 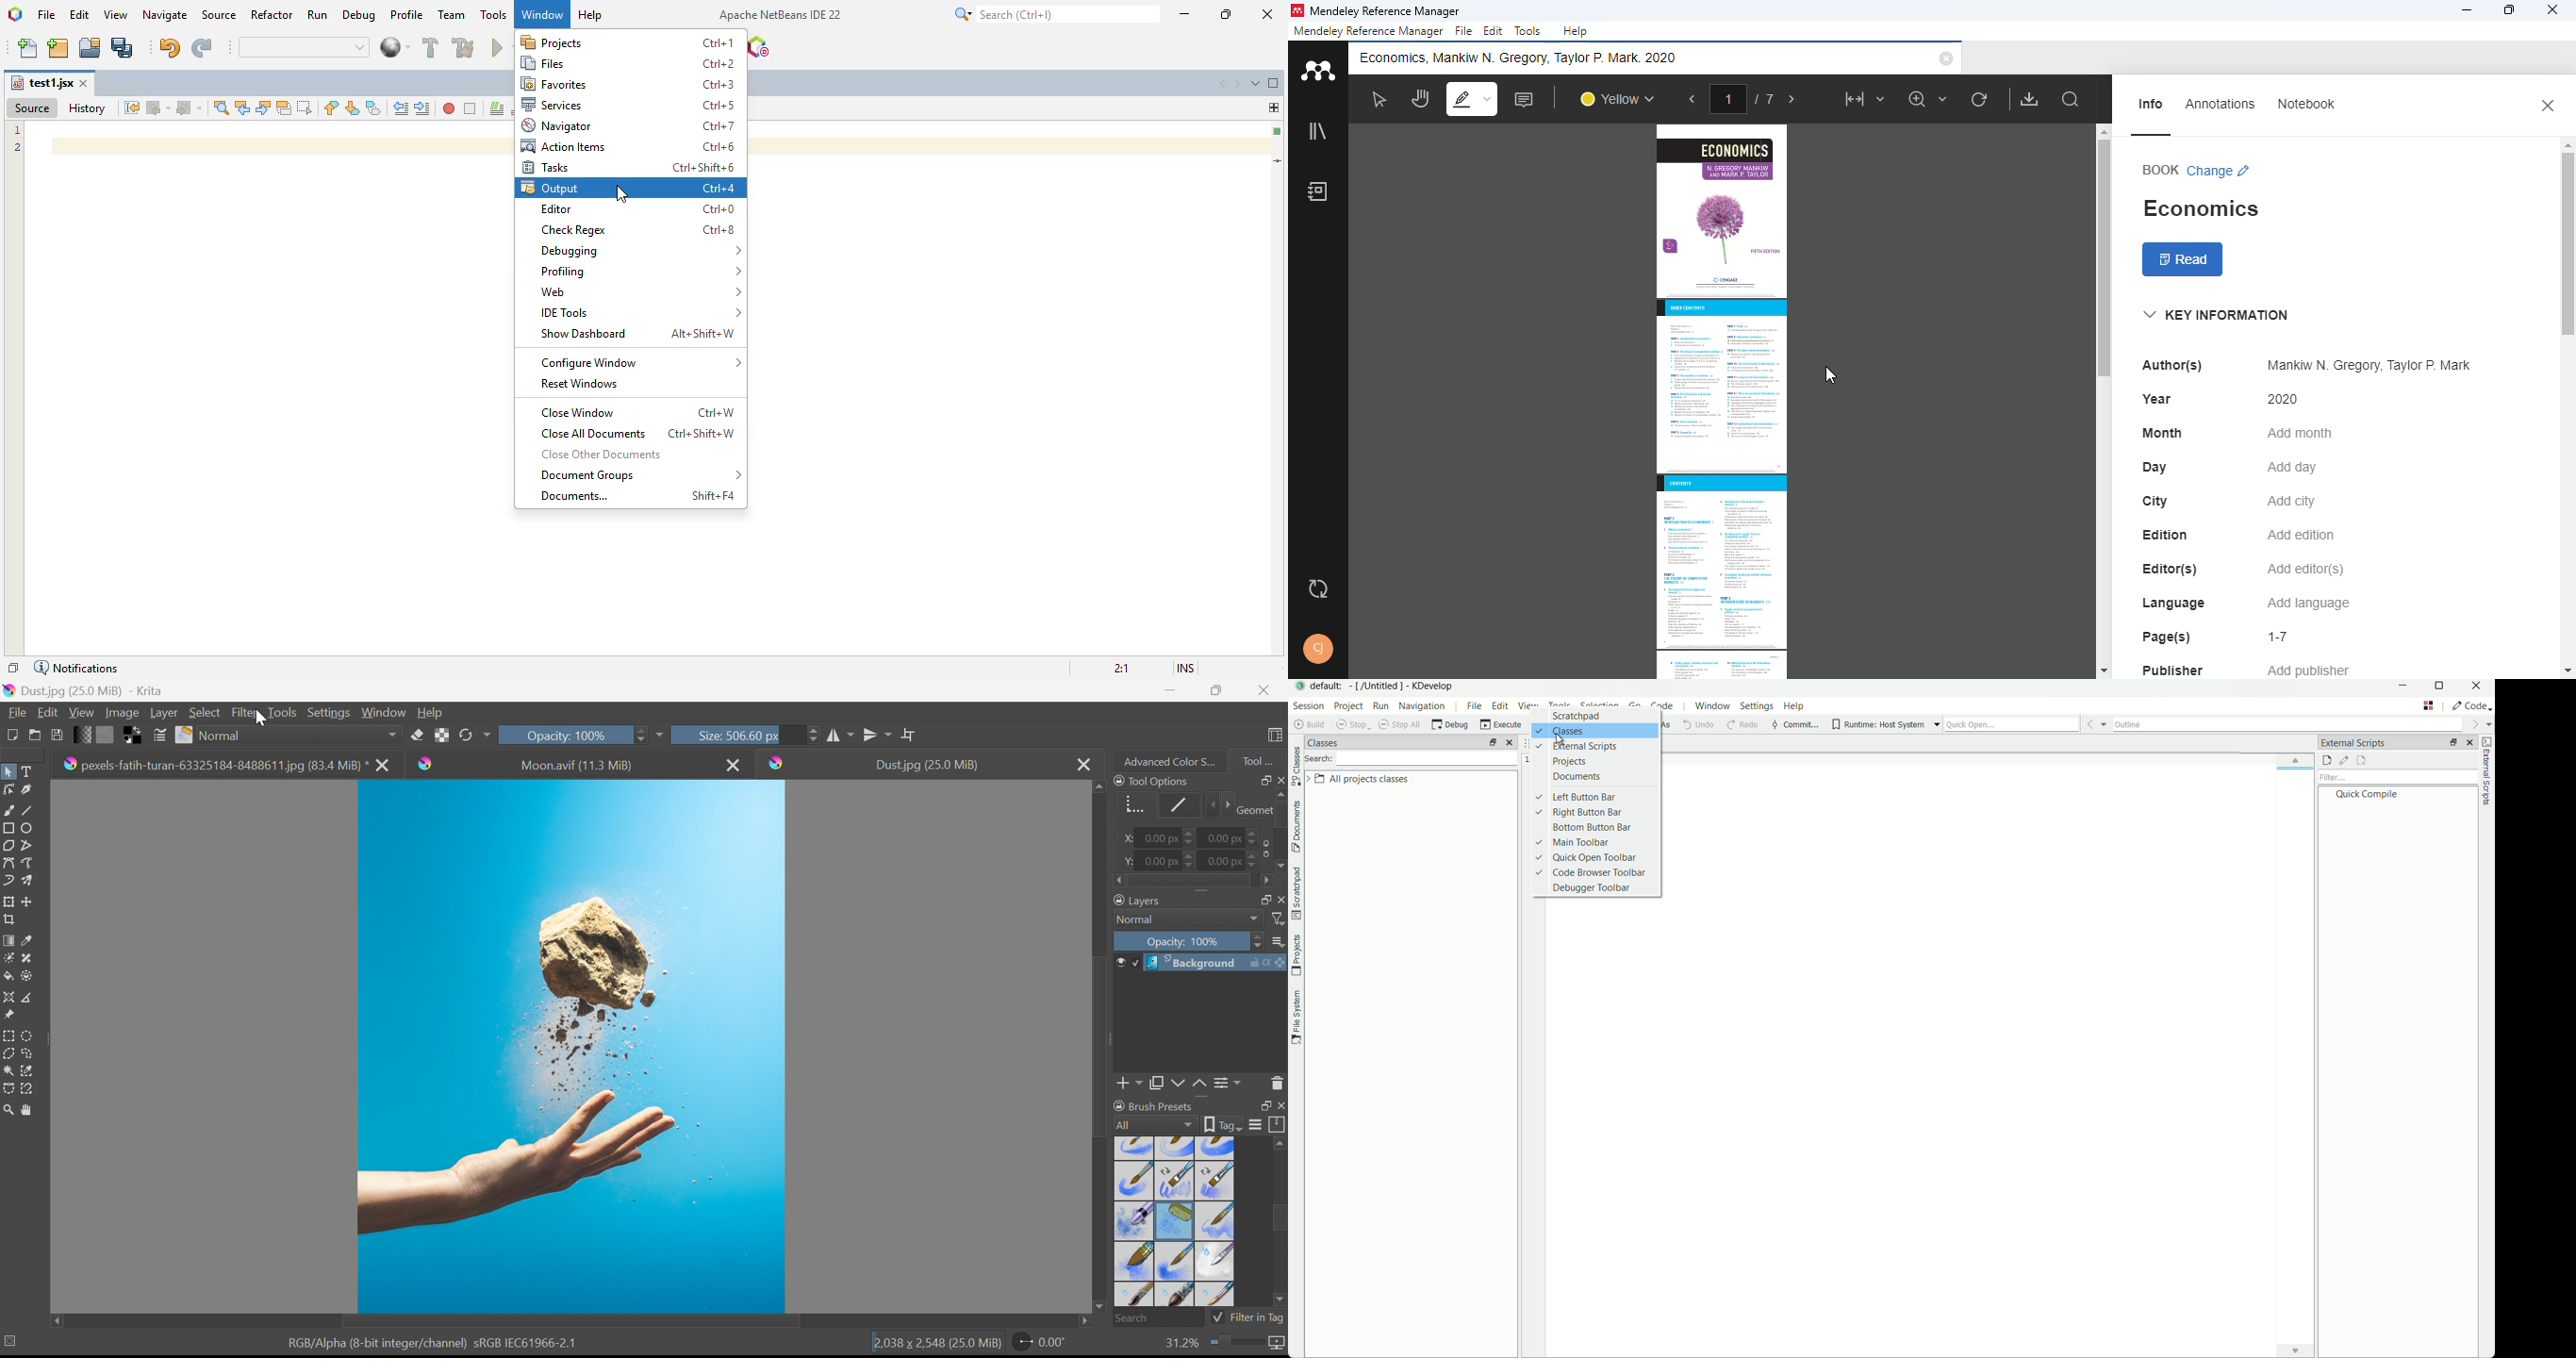 What do you see at coordinates (1634, 705) in the screenshot?
I see `go menu` at bounding box center [1634, 705].